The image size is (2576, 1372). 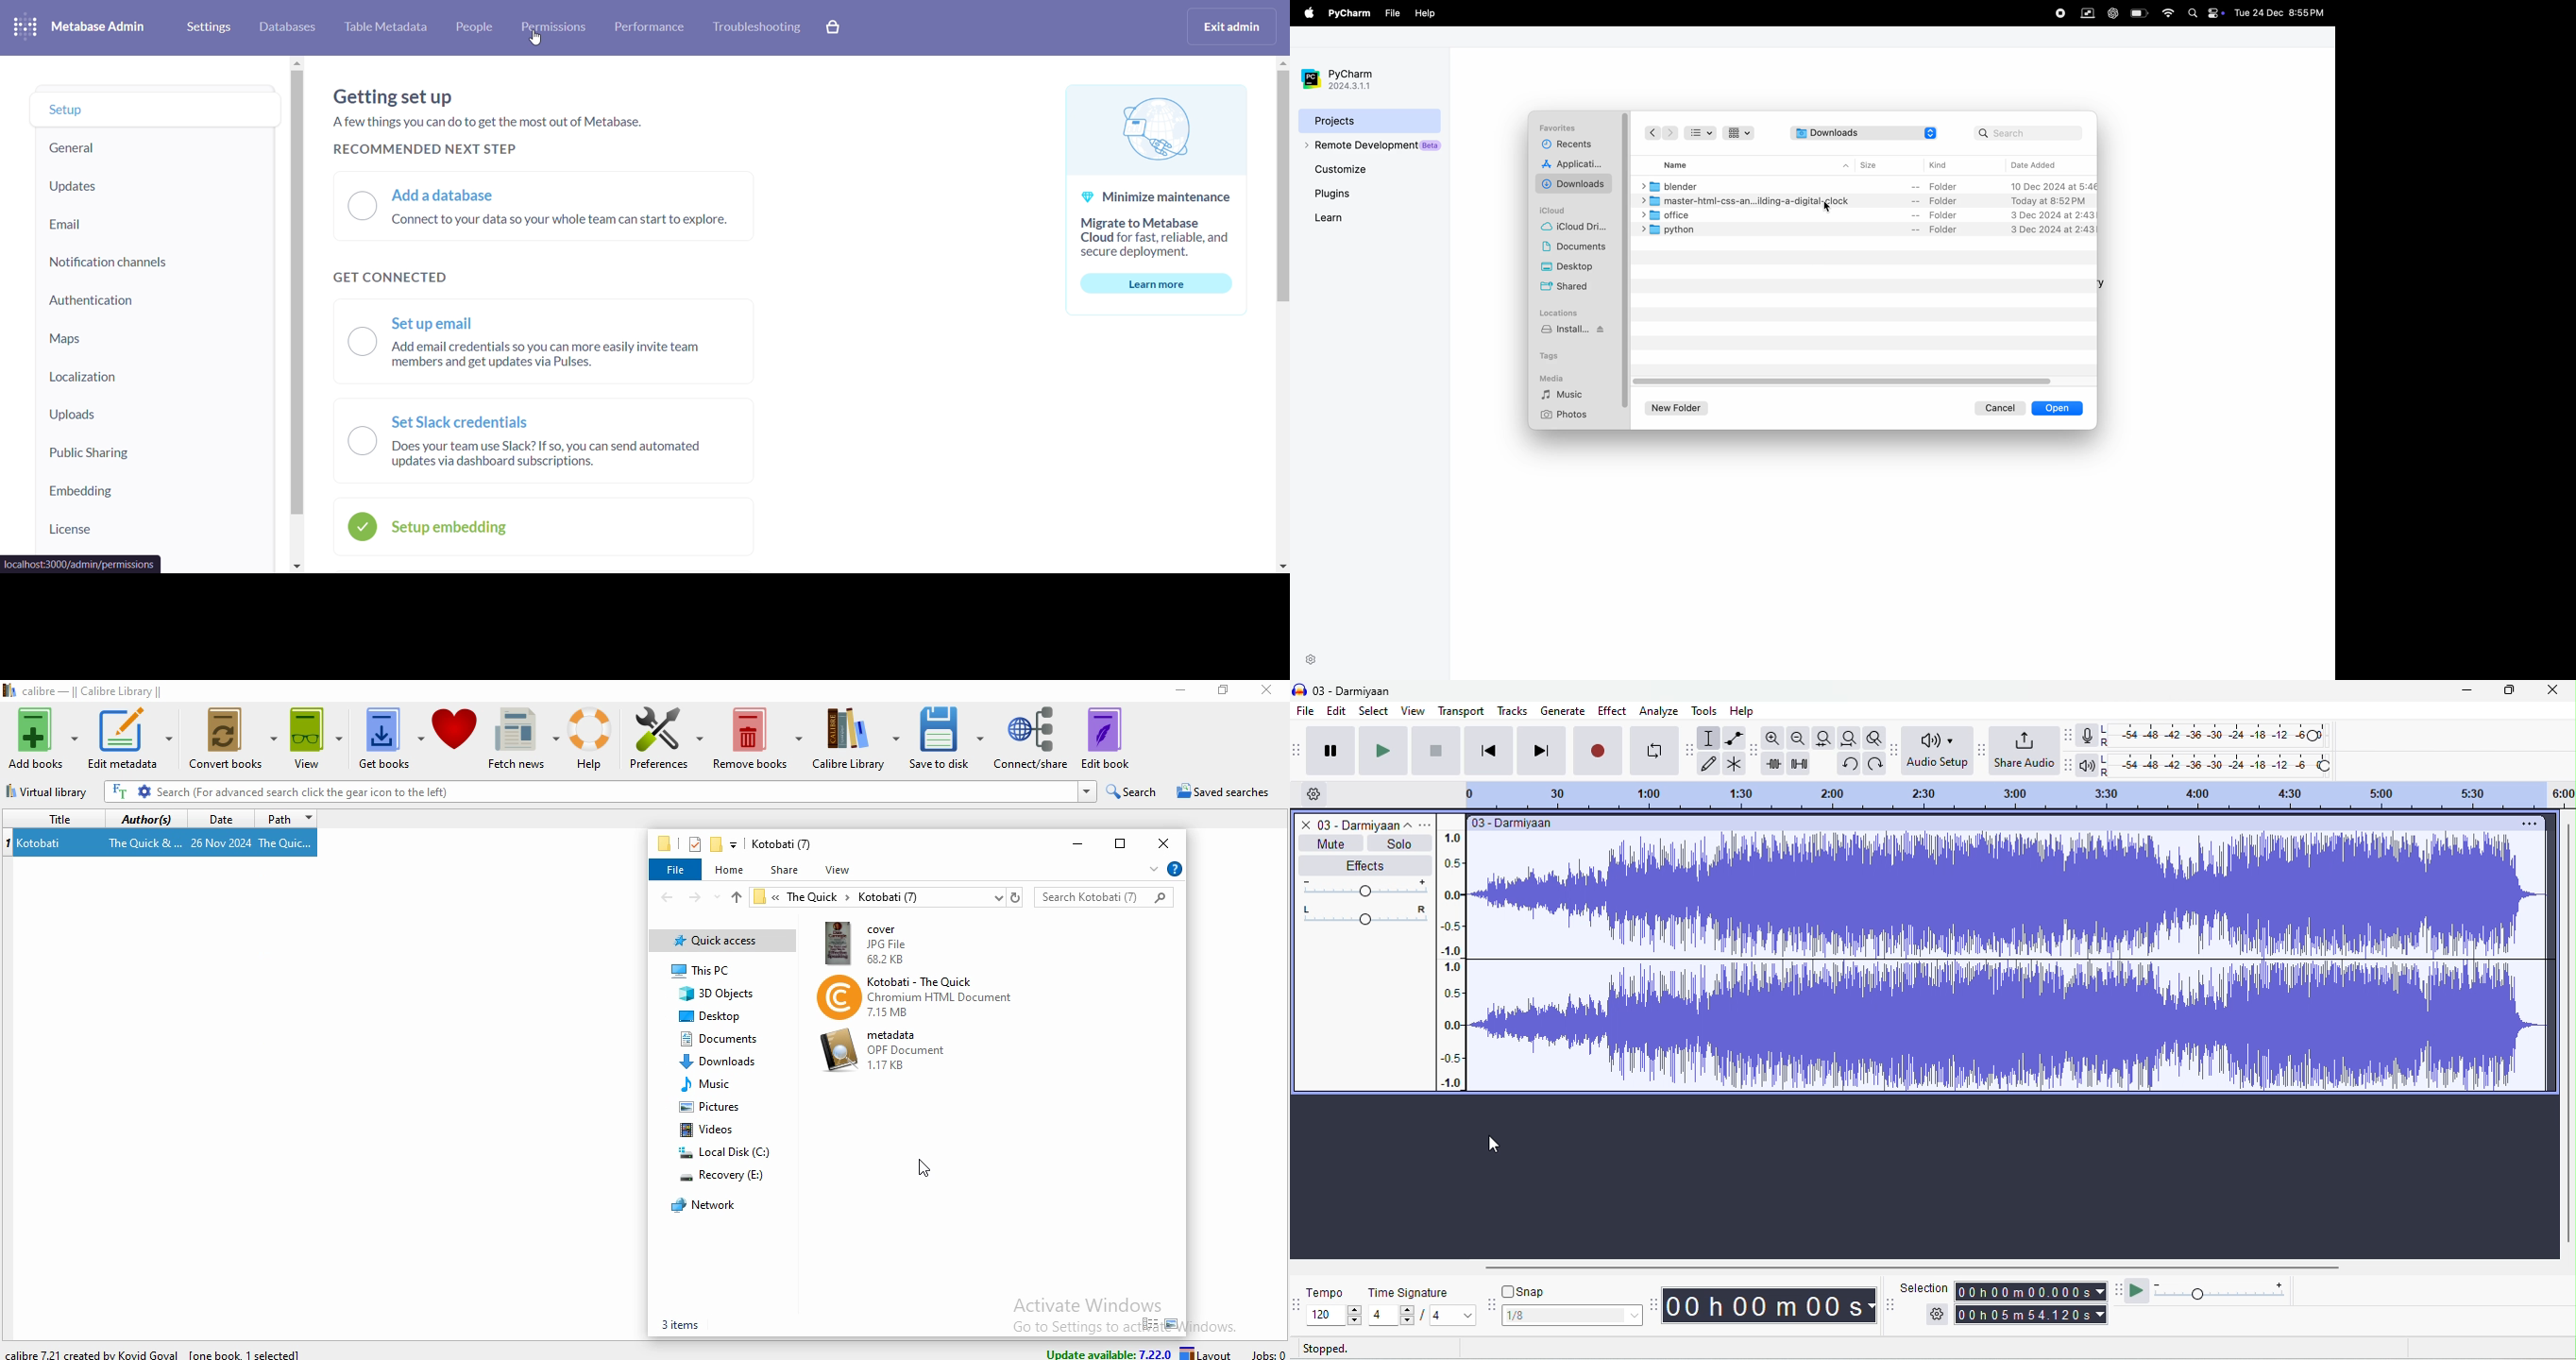 I want to click on total time, so click(x=2031, y=1315).